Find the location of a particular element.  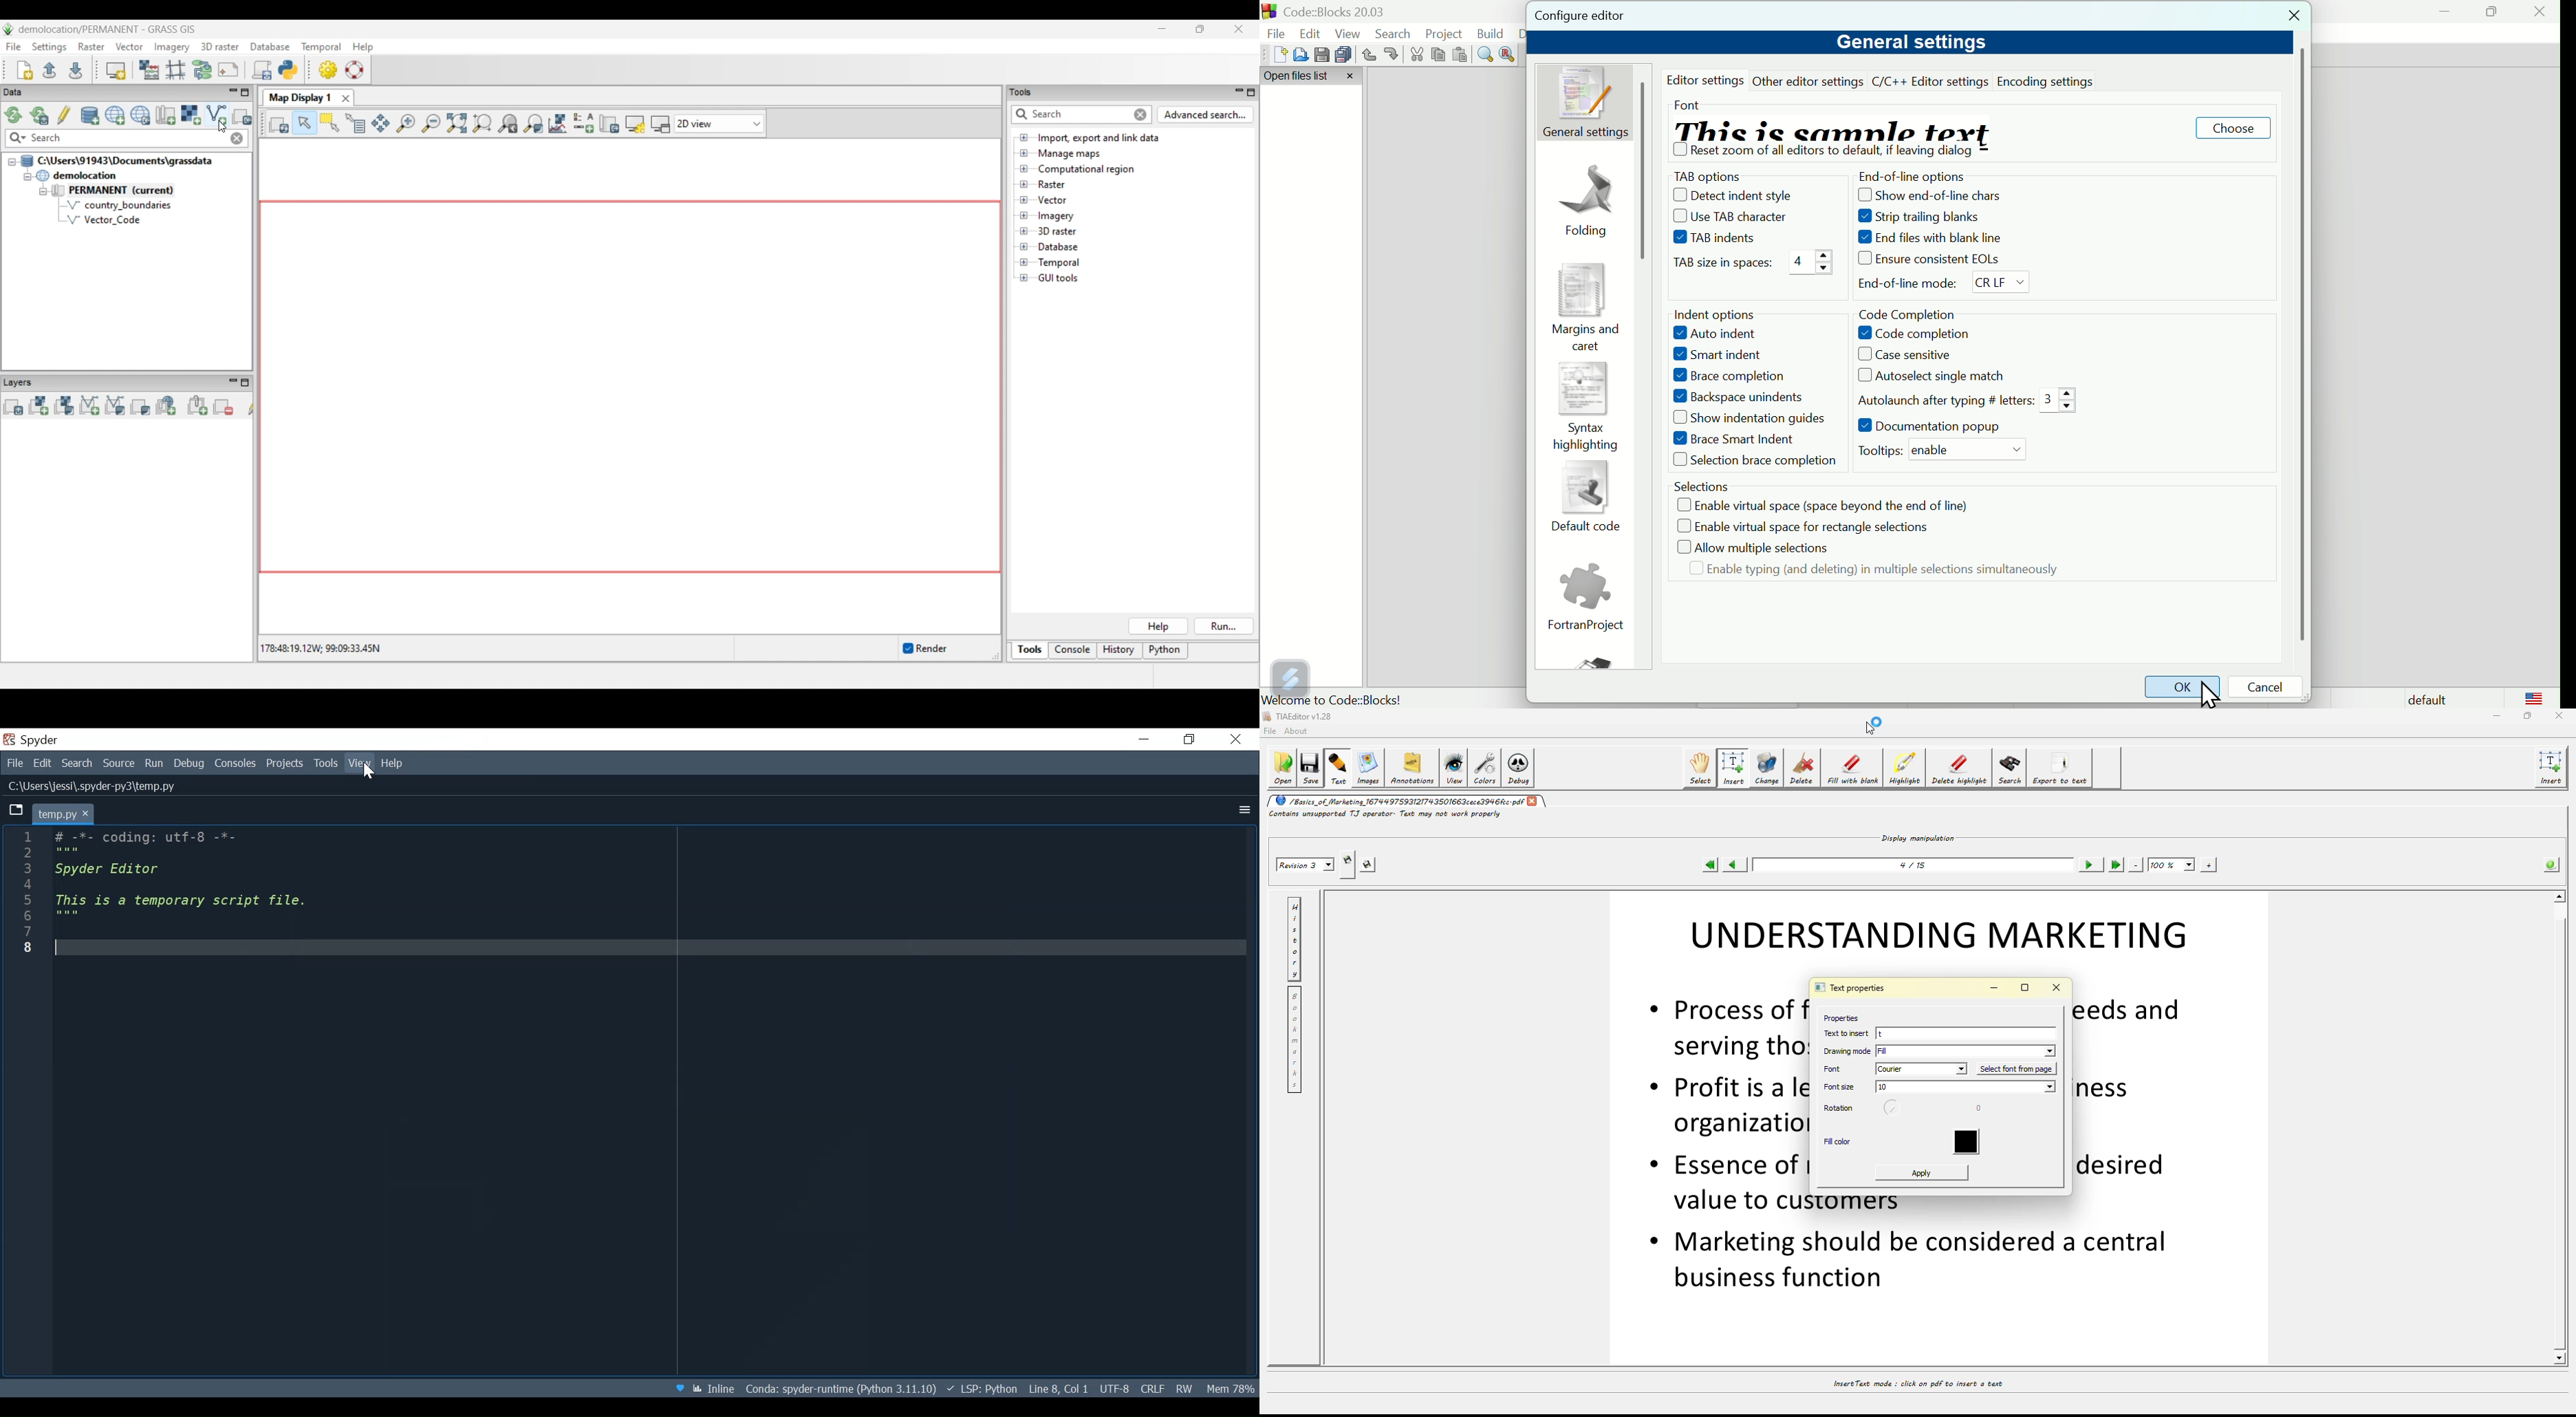

View is located at coordinates (1351, 33).